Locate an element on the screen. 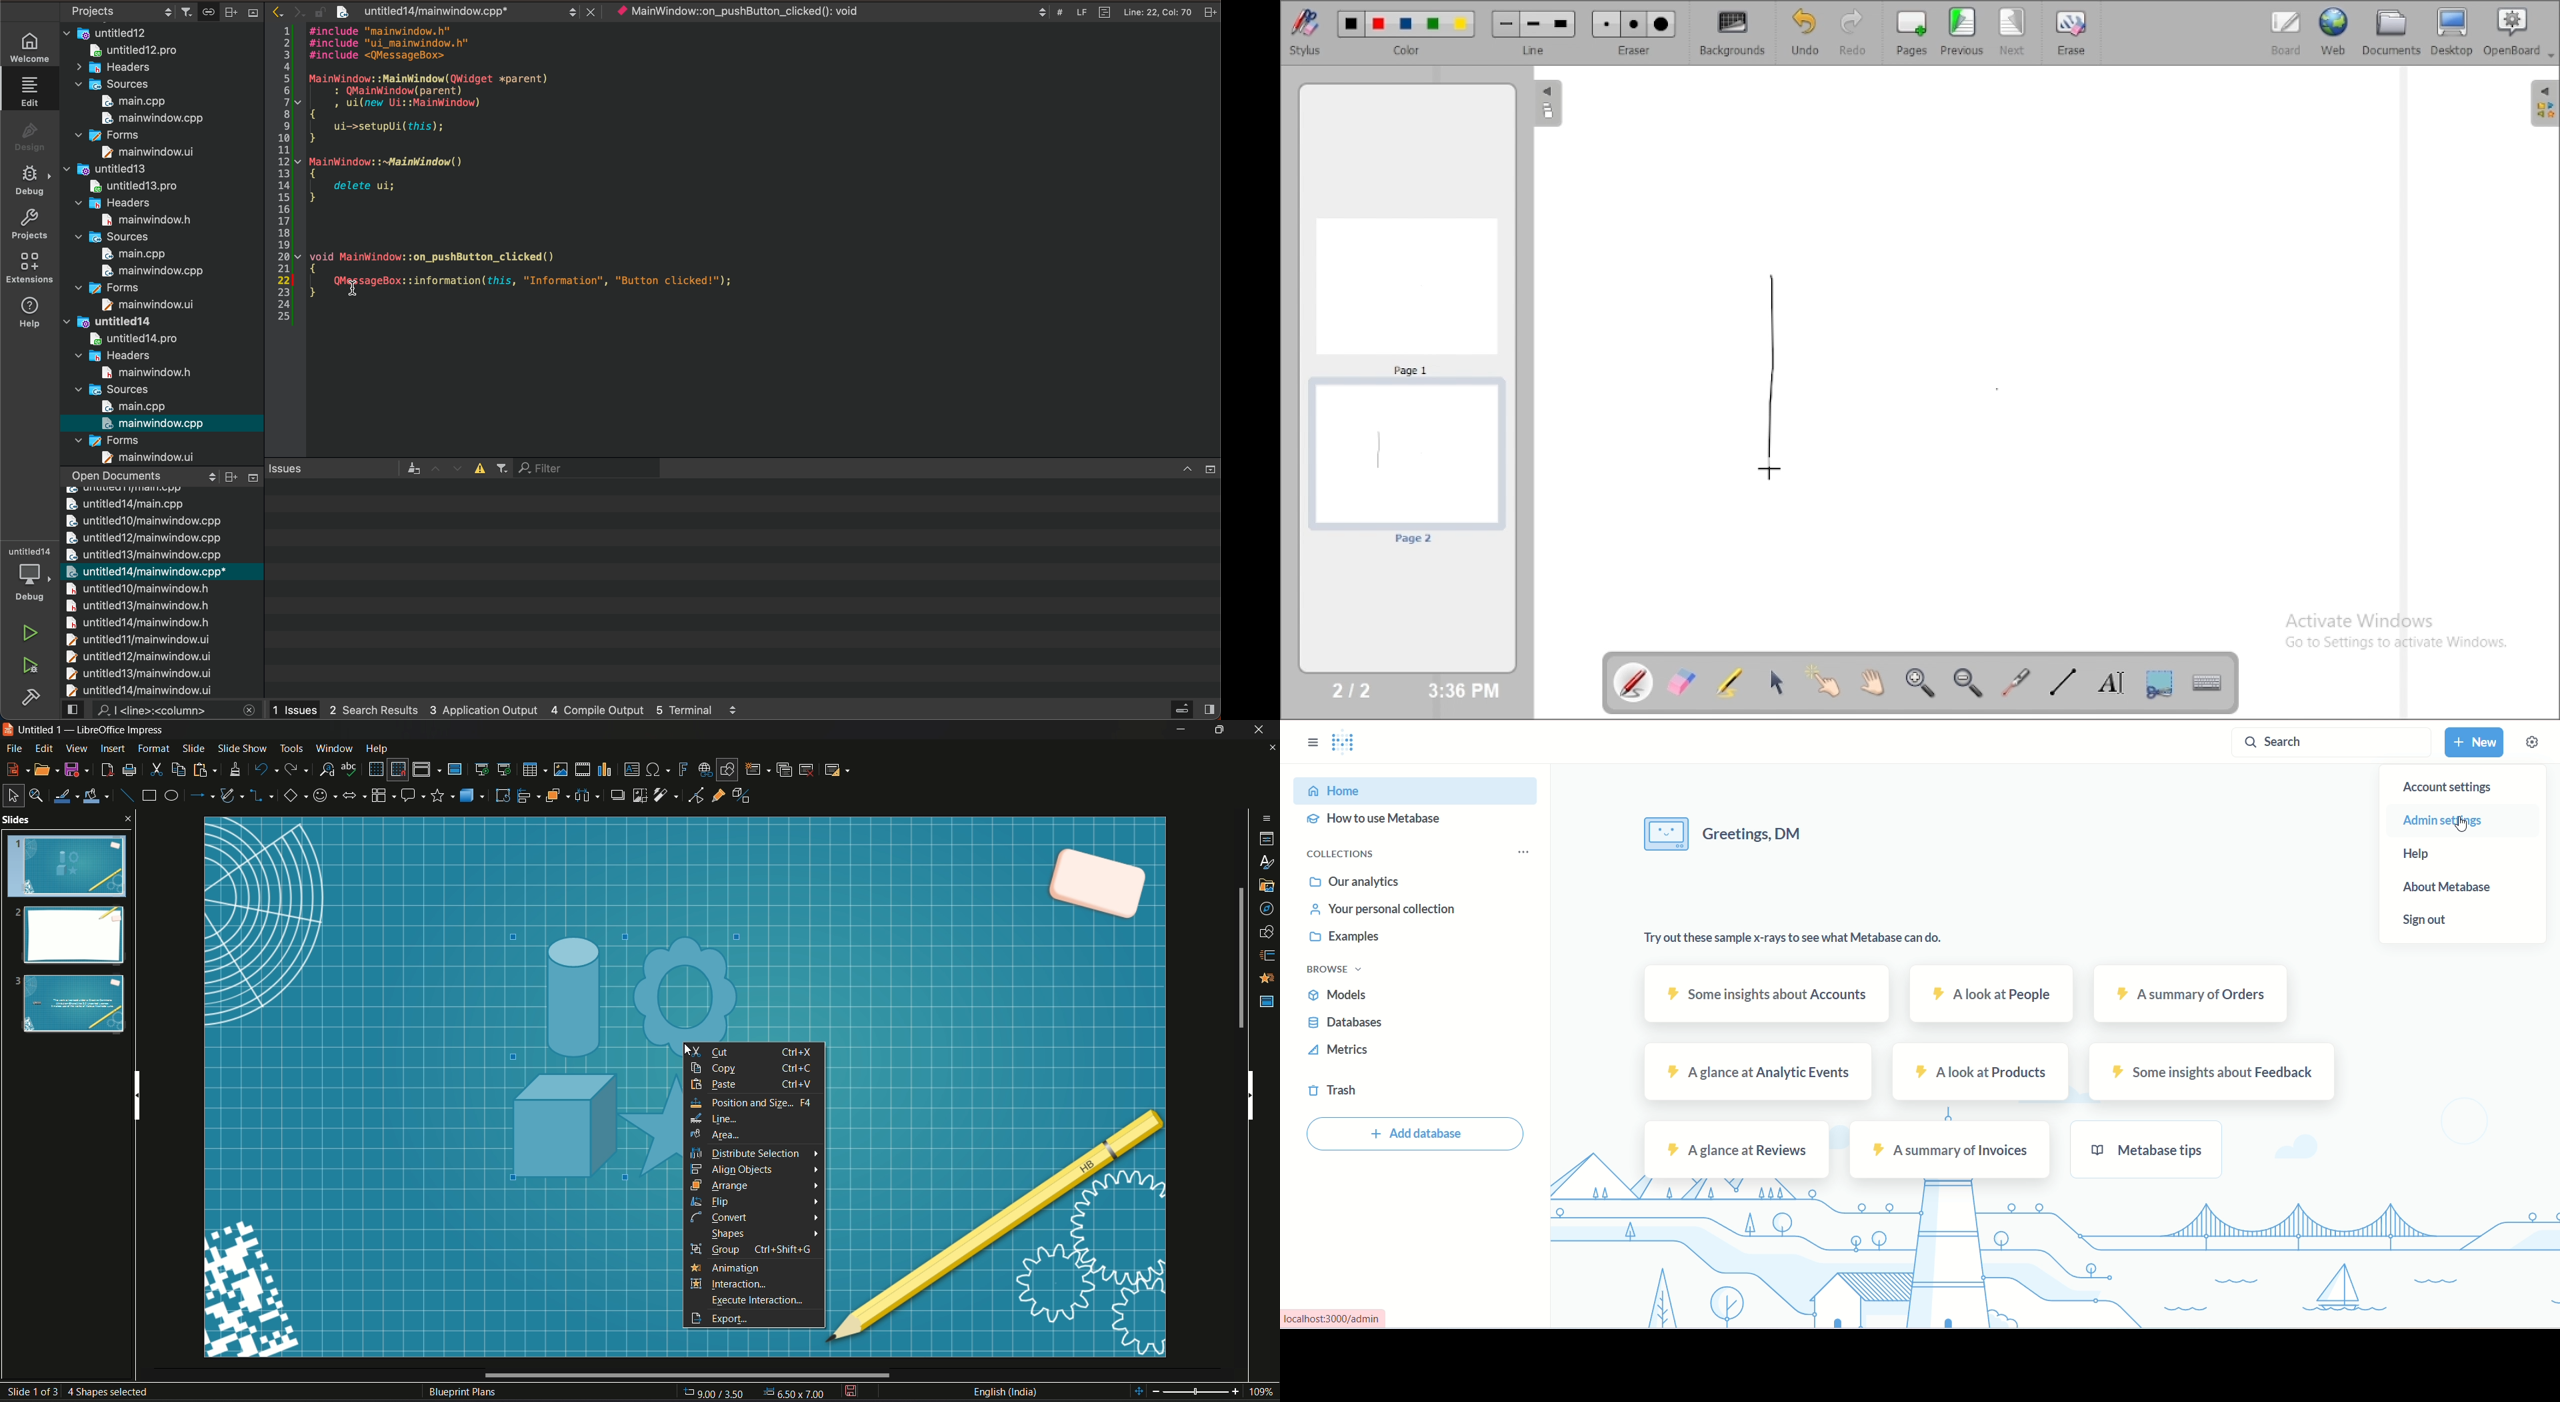 The height and width of the screenshot is (1428, 2576). open documents is located at coordinates (142, 475).